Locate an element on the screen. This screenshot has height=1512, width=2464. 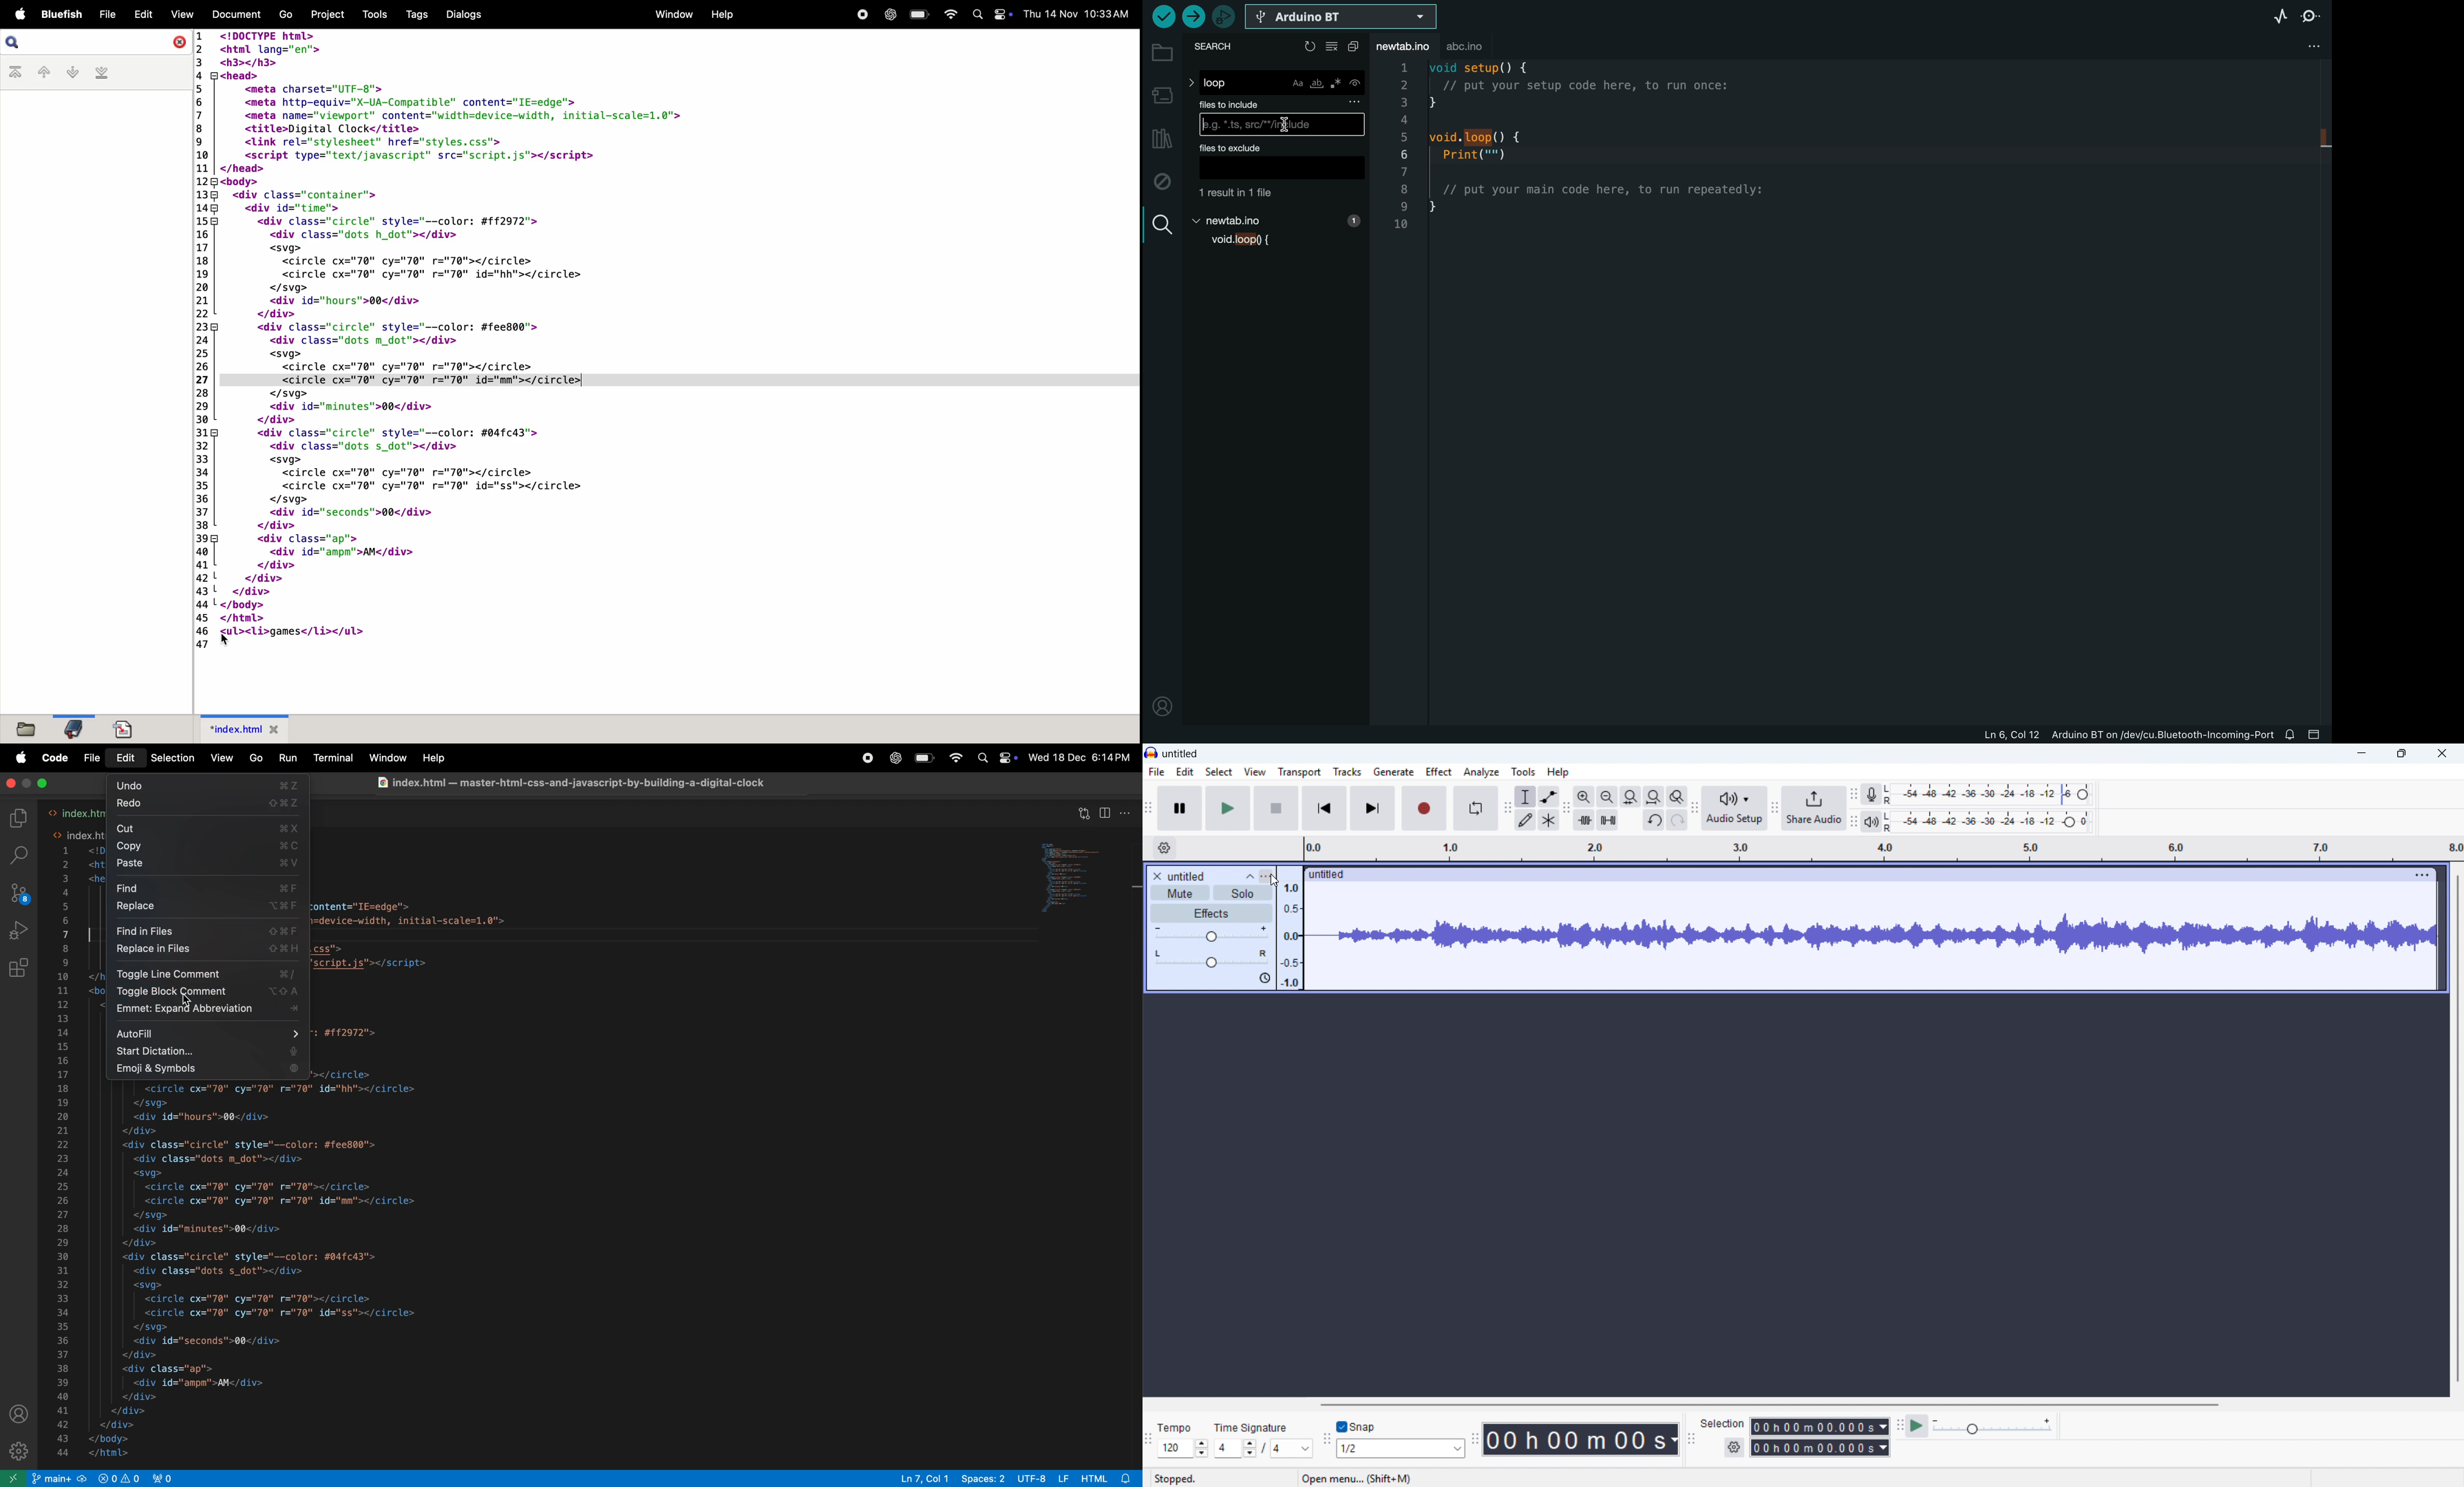
Audio setup  is located at coordinates (1734, 808).